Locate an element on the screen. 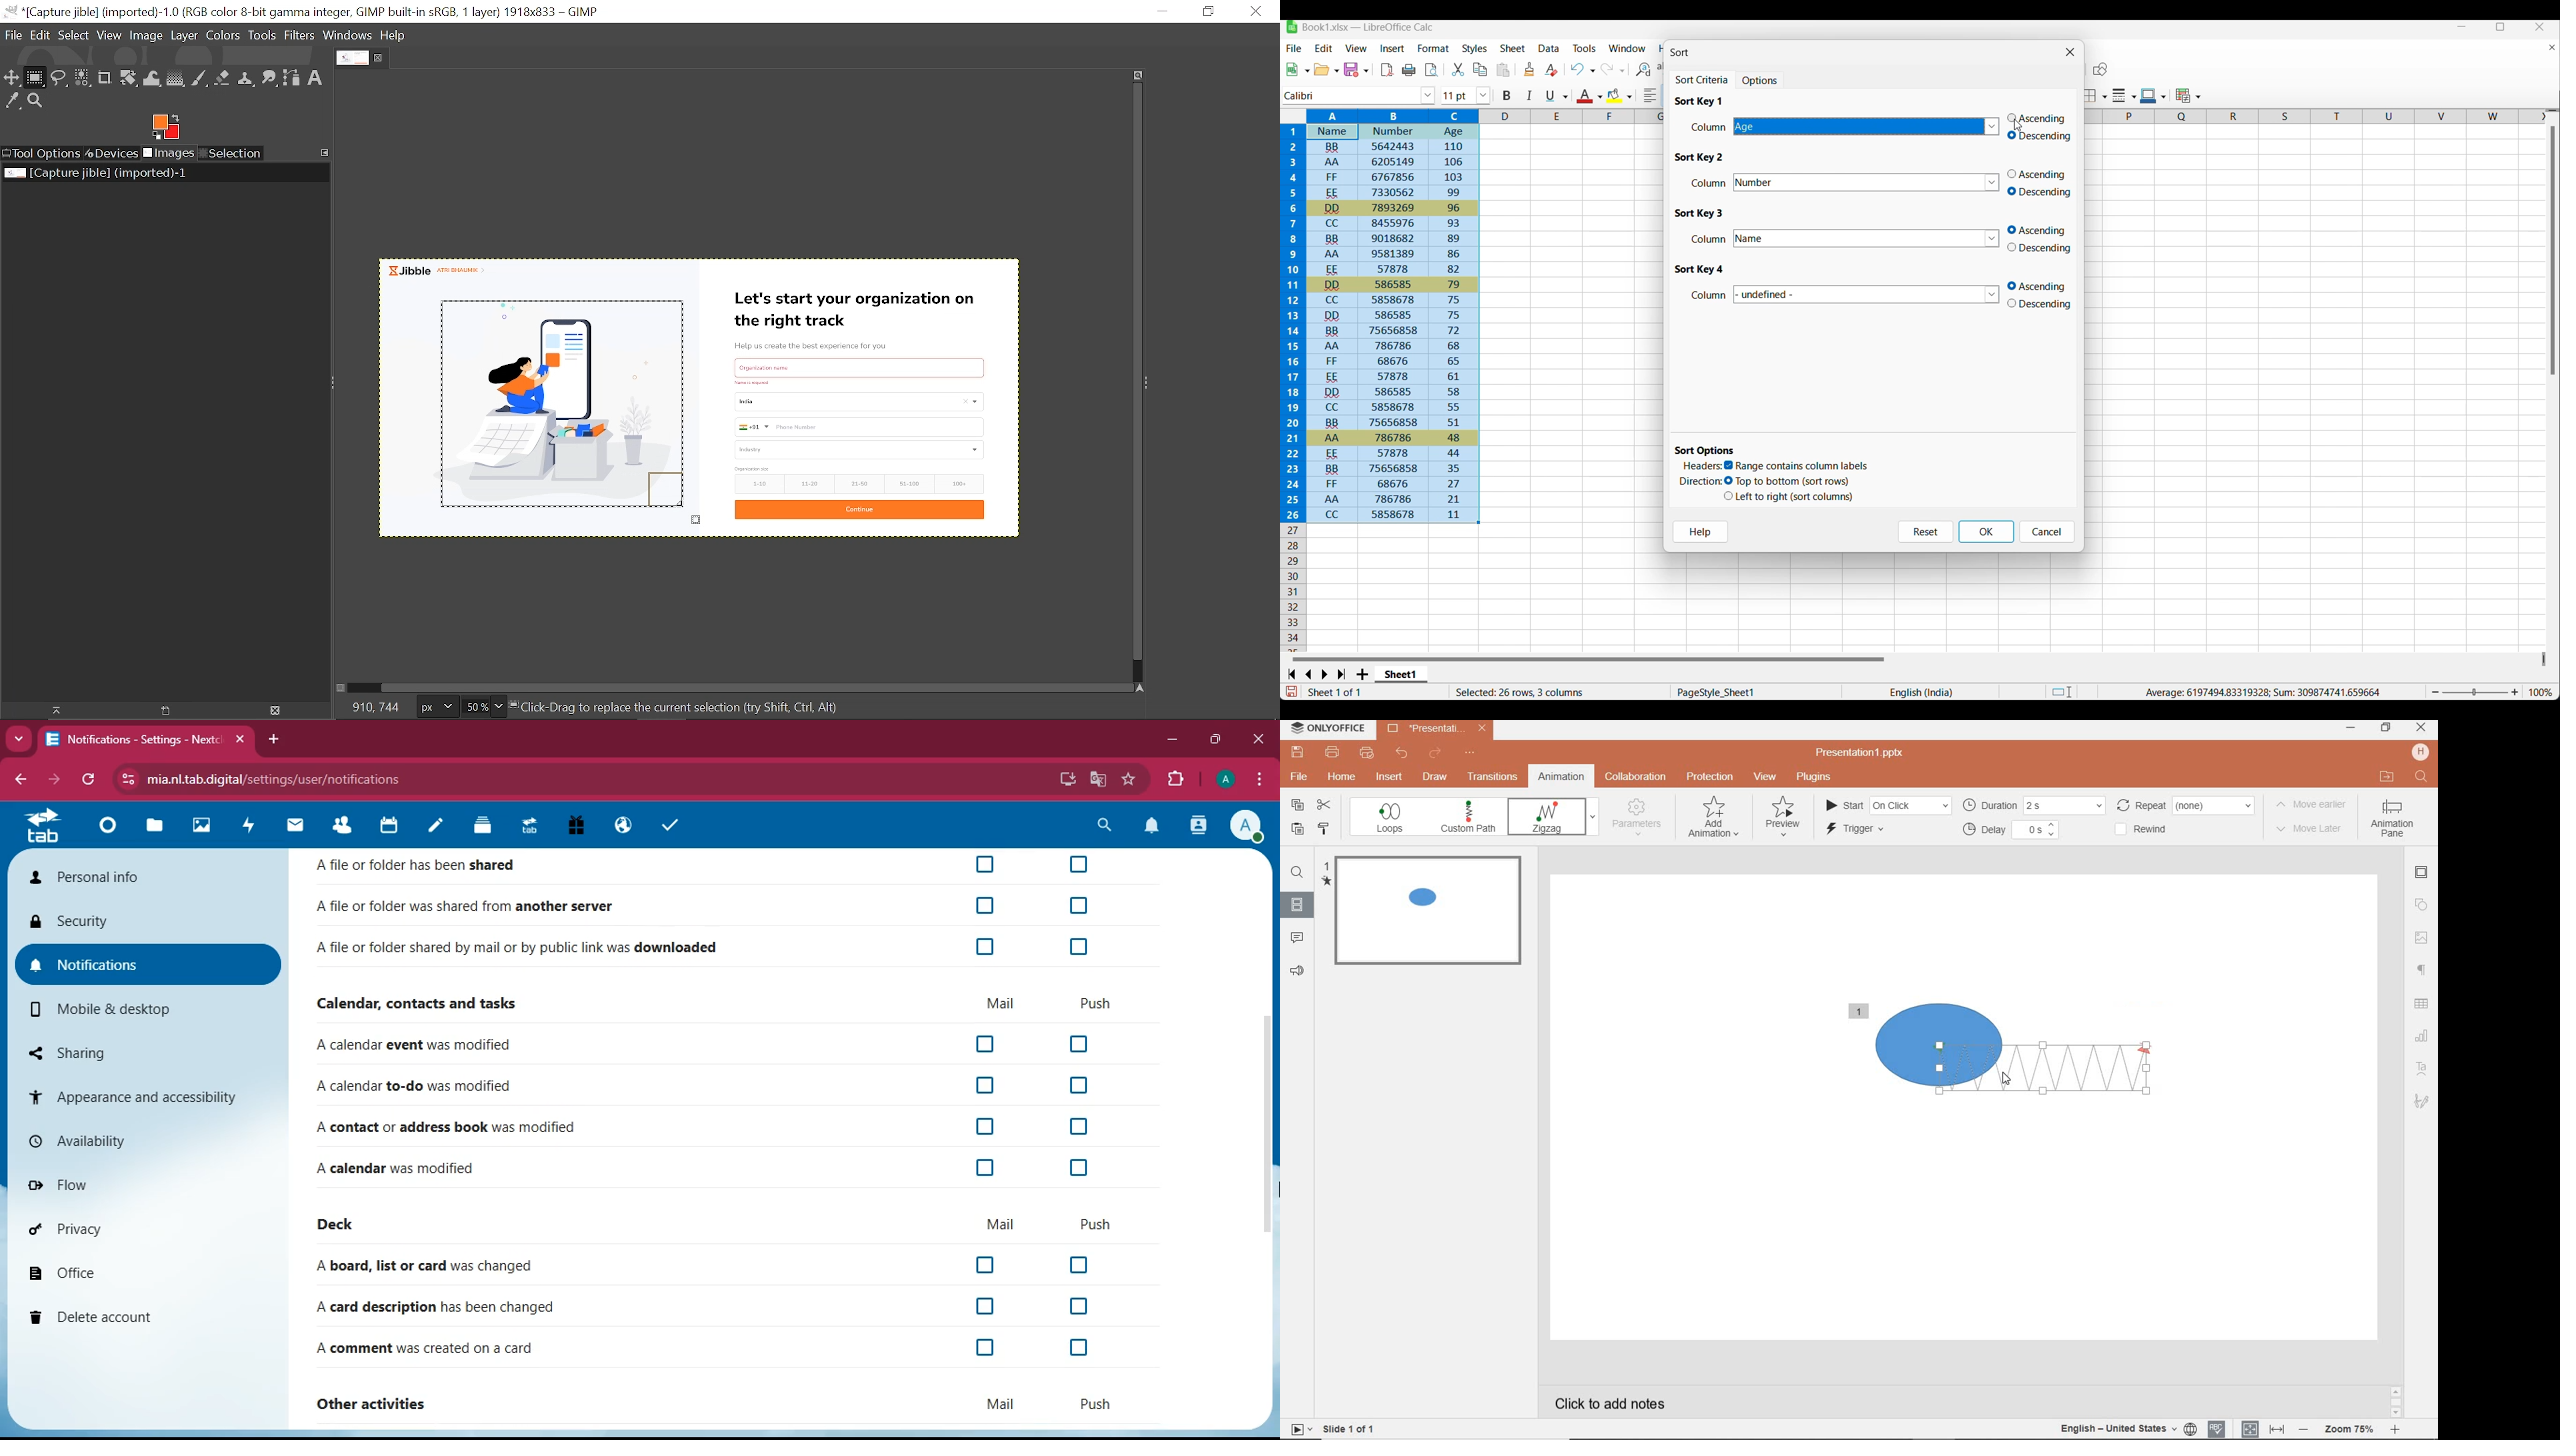 Image resolution: width=2576 pixels, height=1456 pixels. Close window is located at coordinates (2070, 52).